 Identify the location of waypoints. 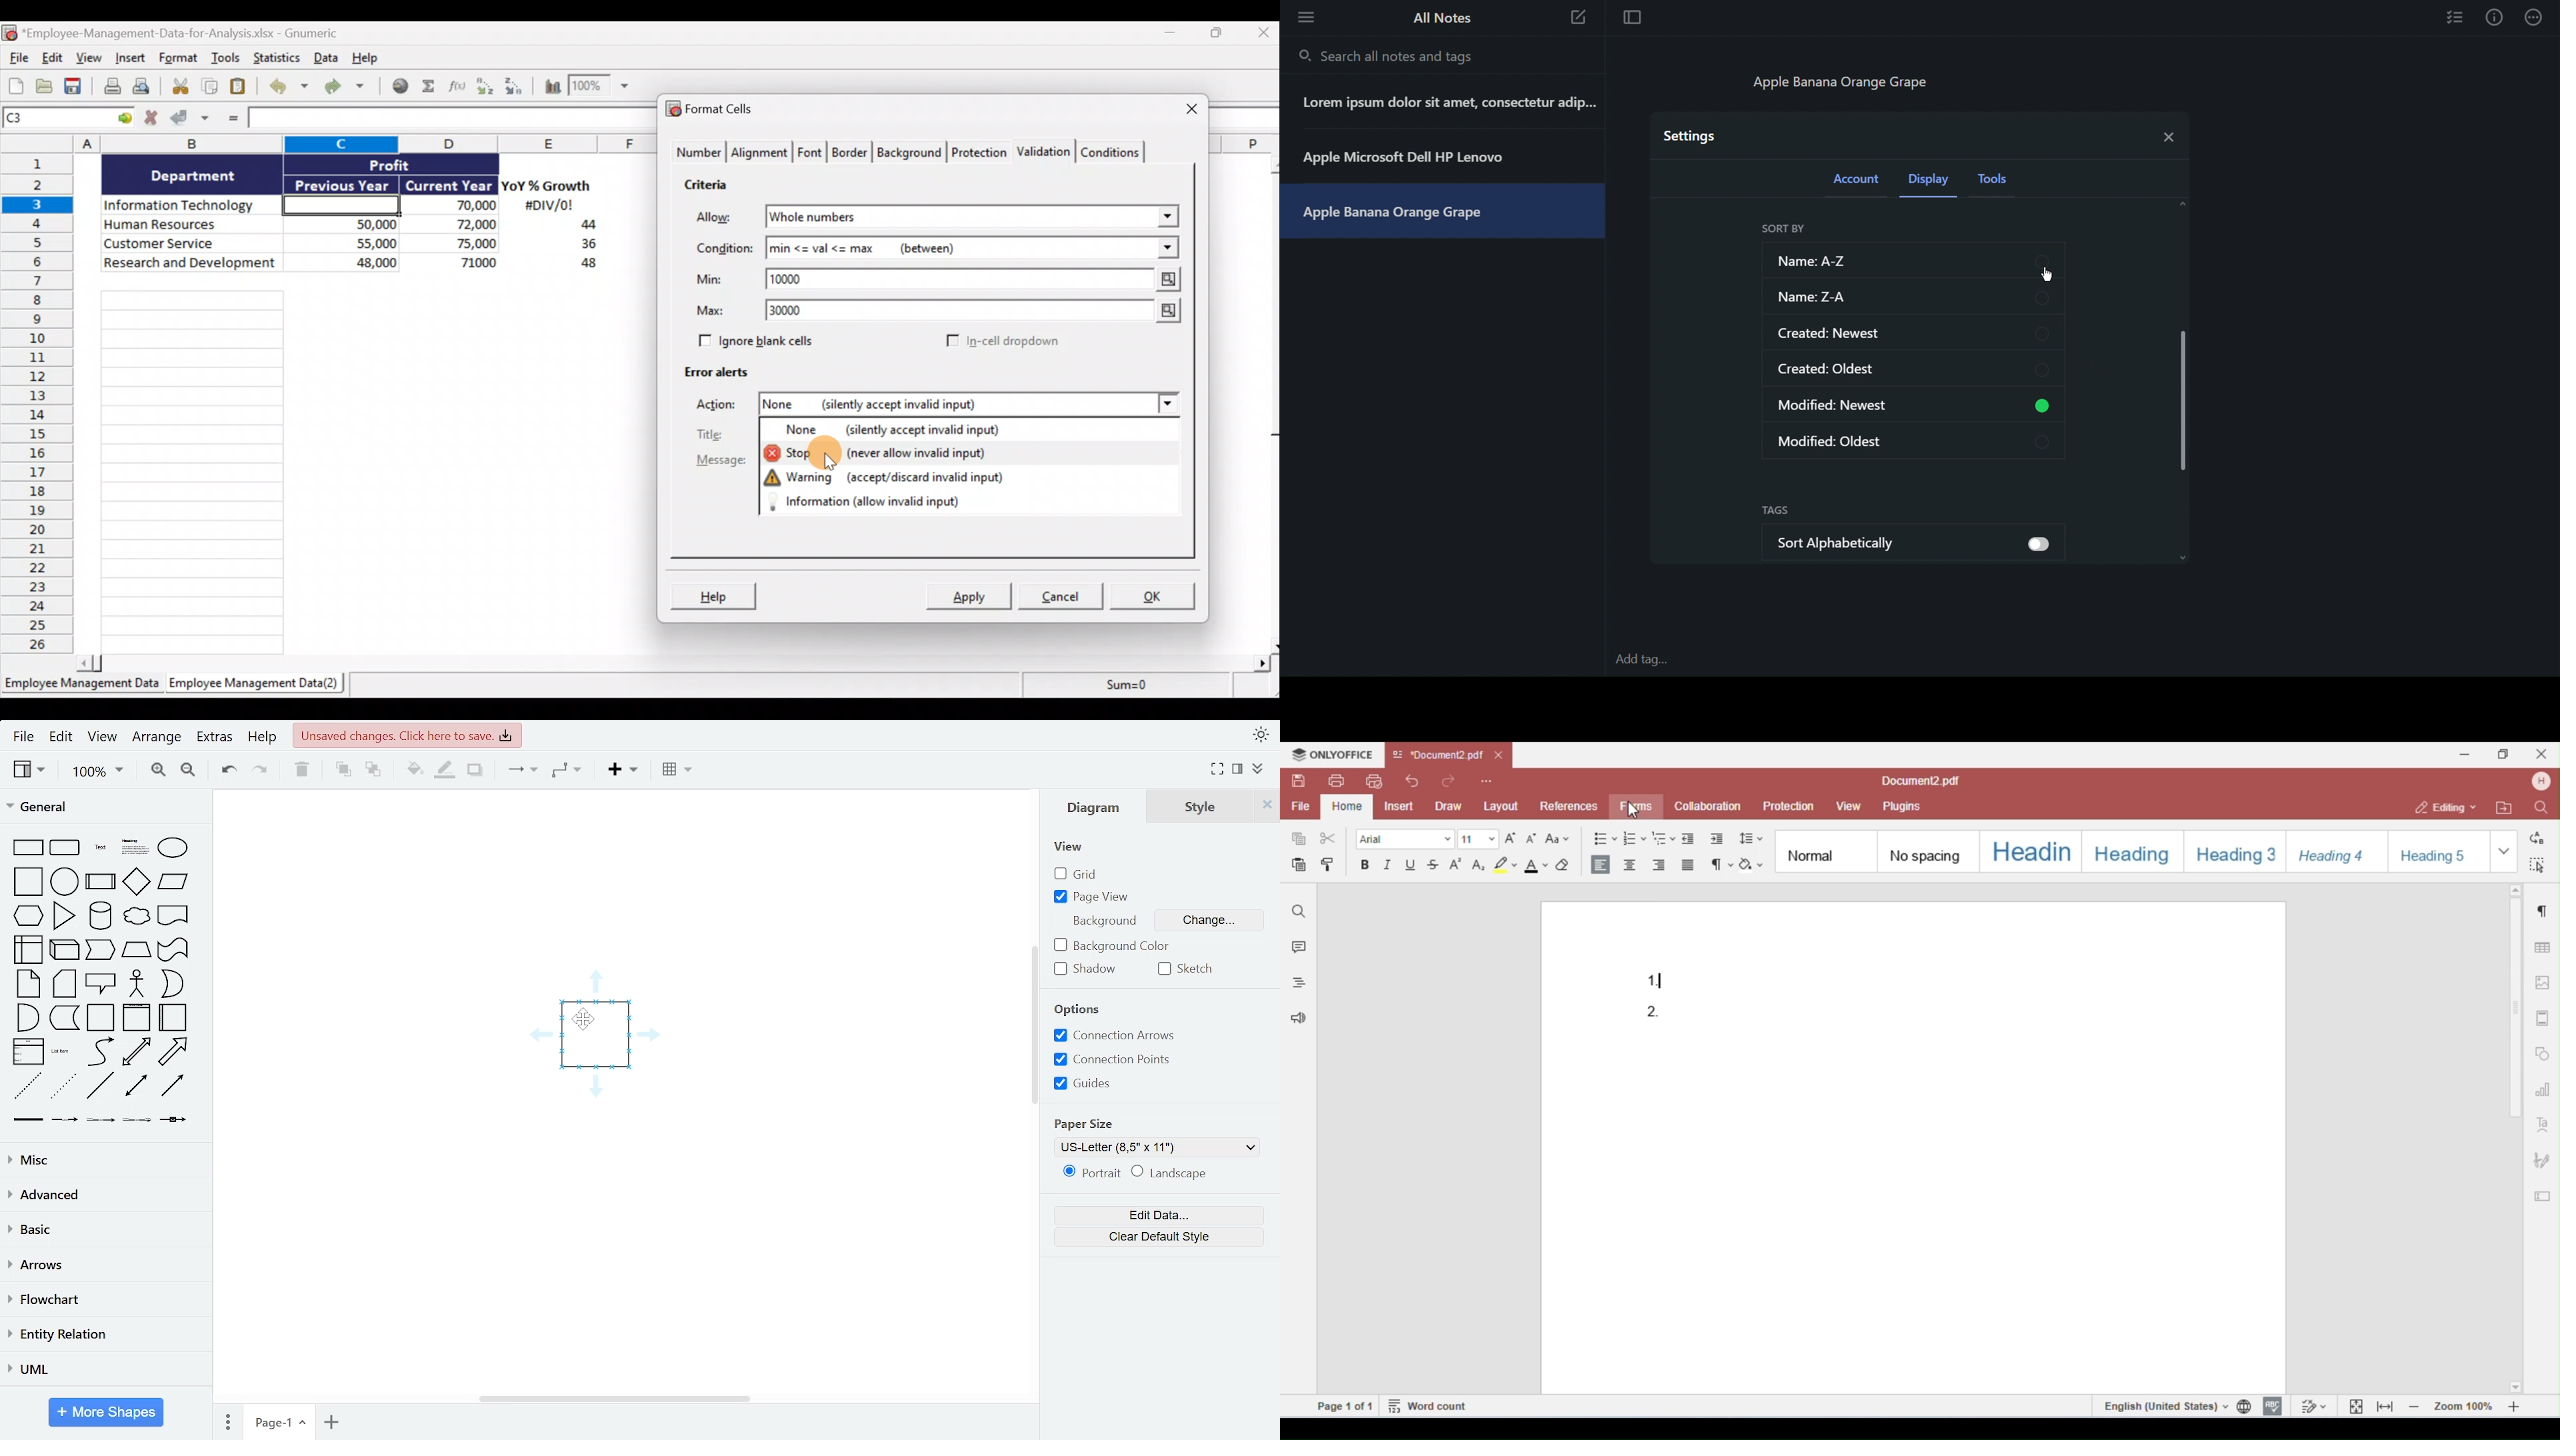
(570, 772).